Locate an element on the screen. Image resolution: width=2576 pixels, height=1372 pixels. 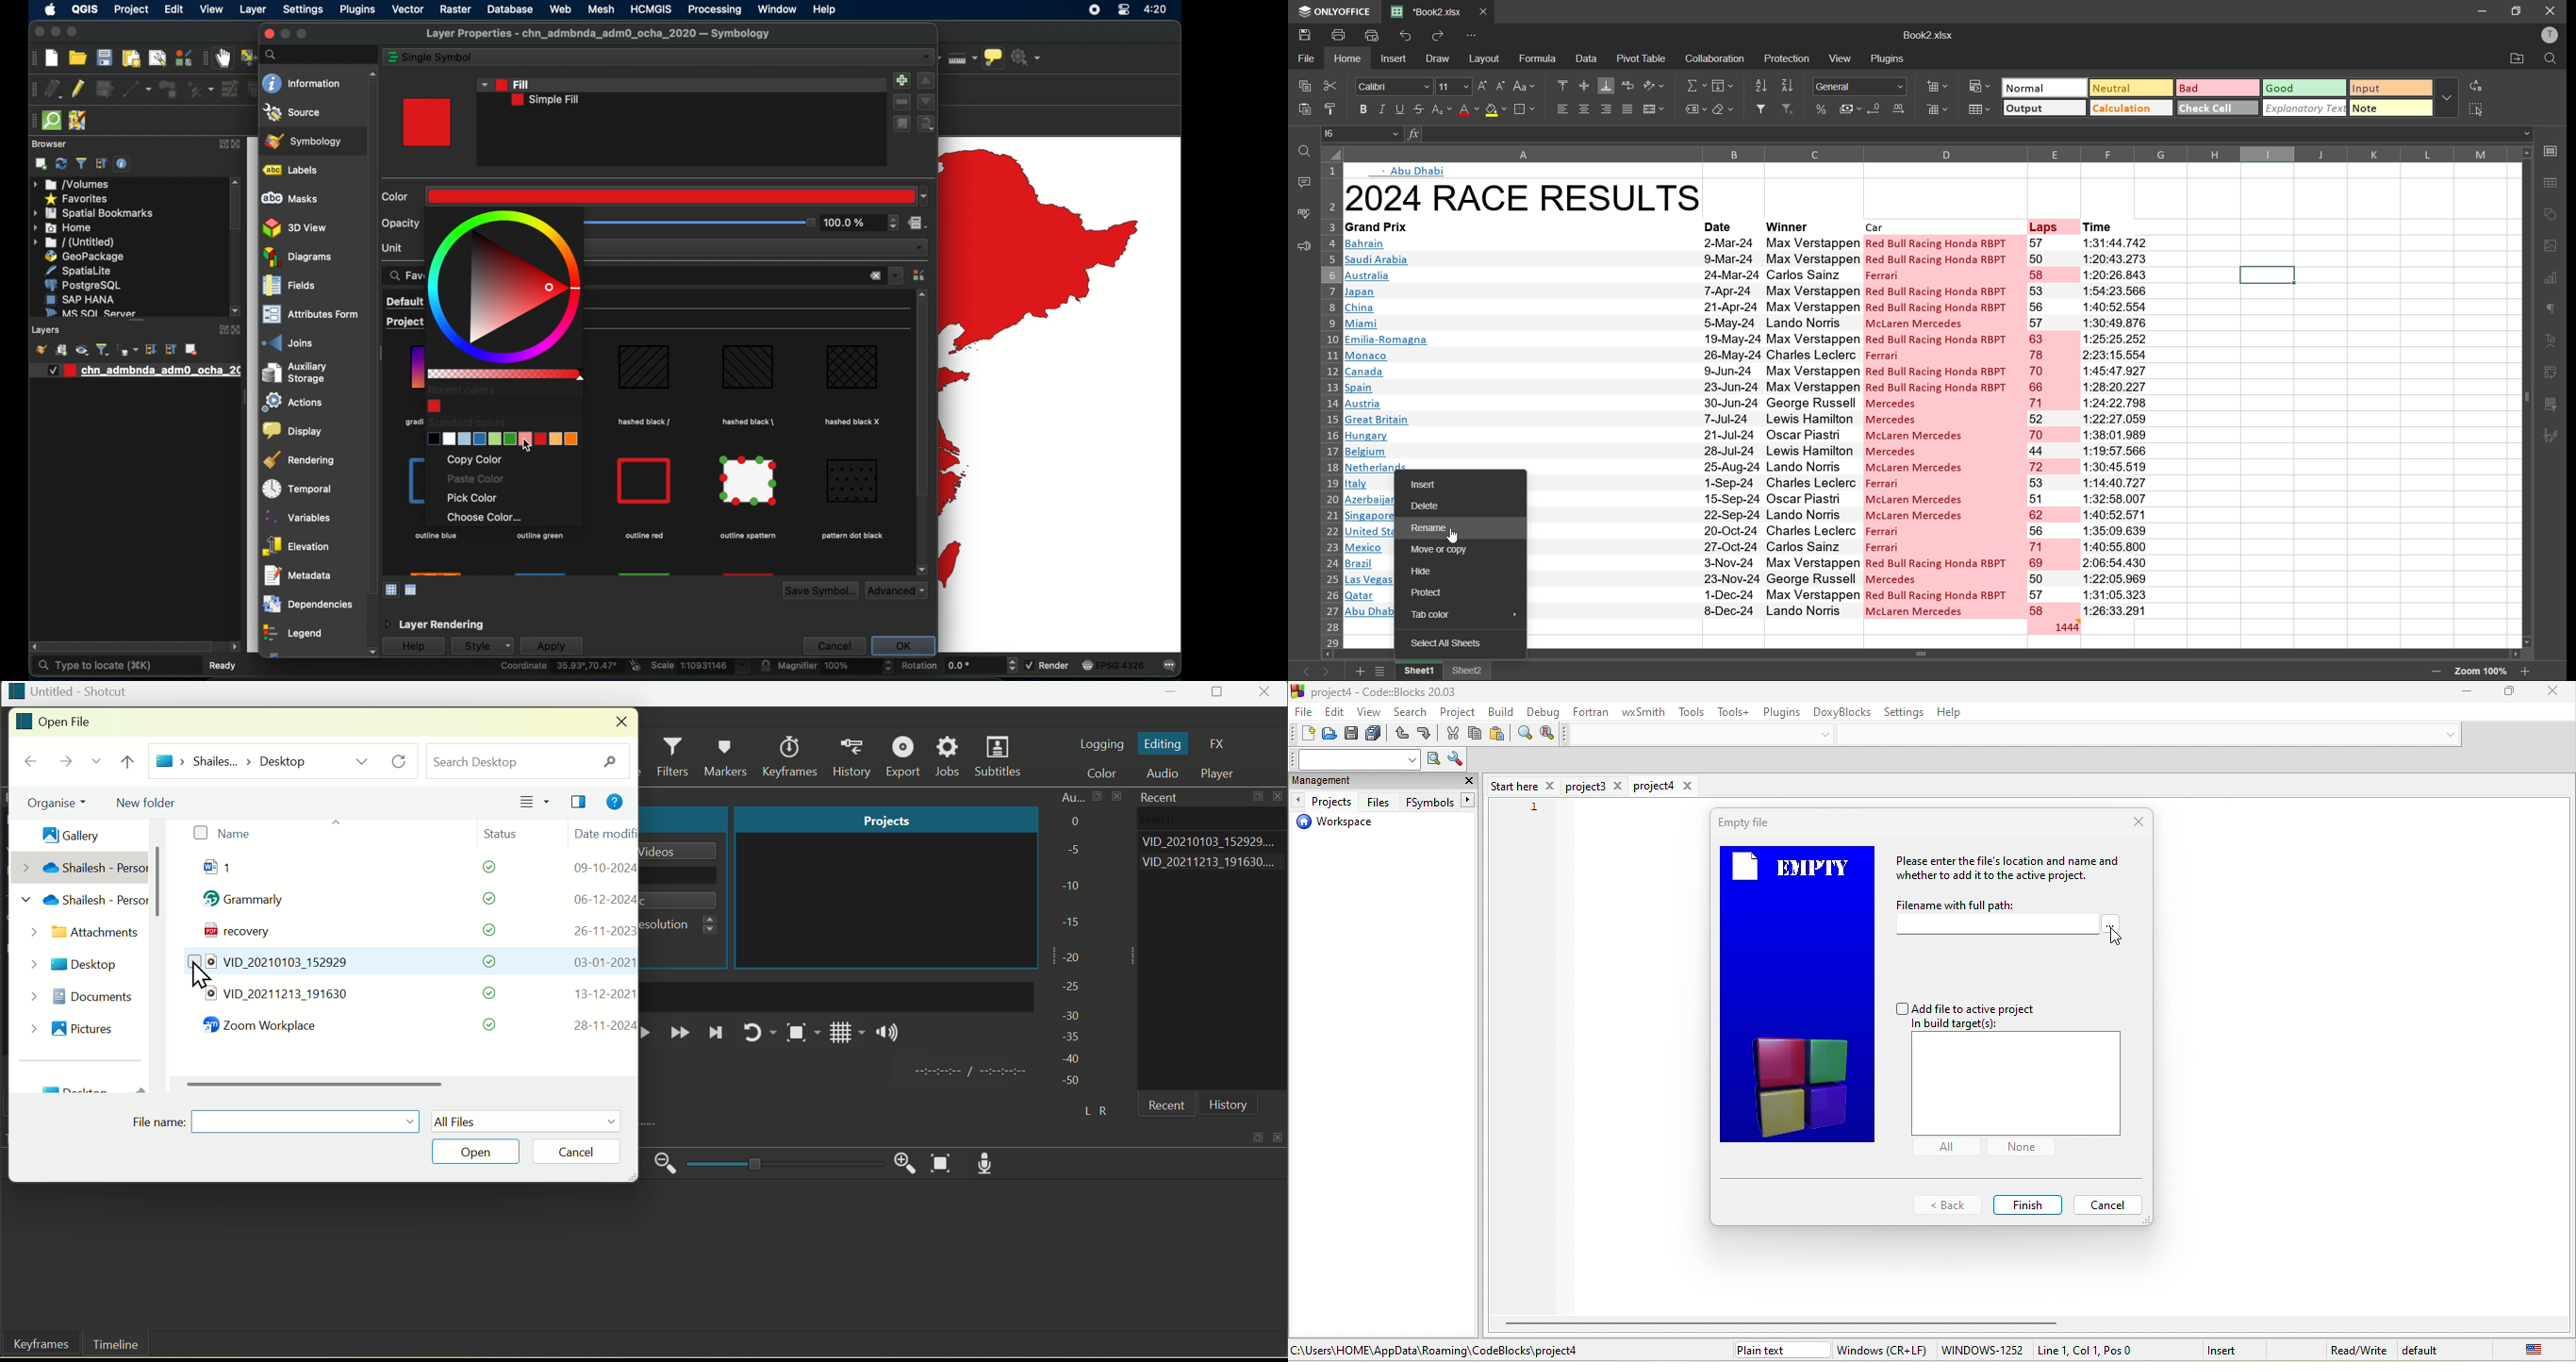
Documents is located at coordinates (96, 996).